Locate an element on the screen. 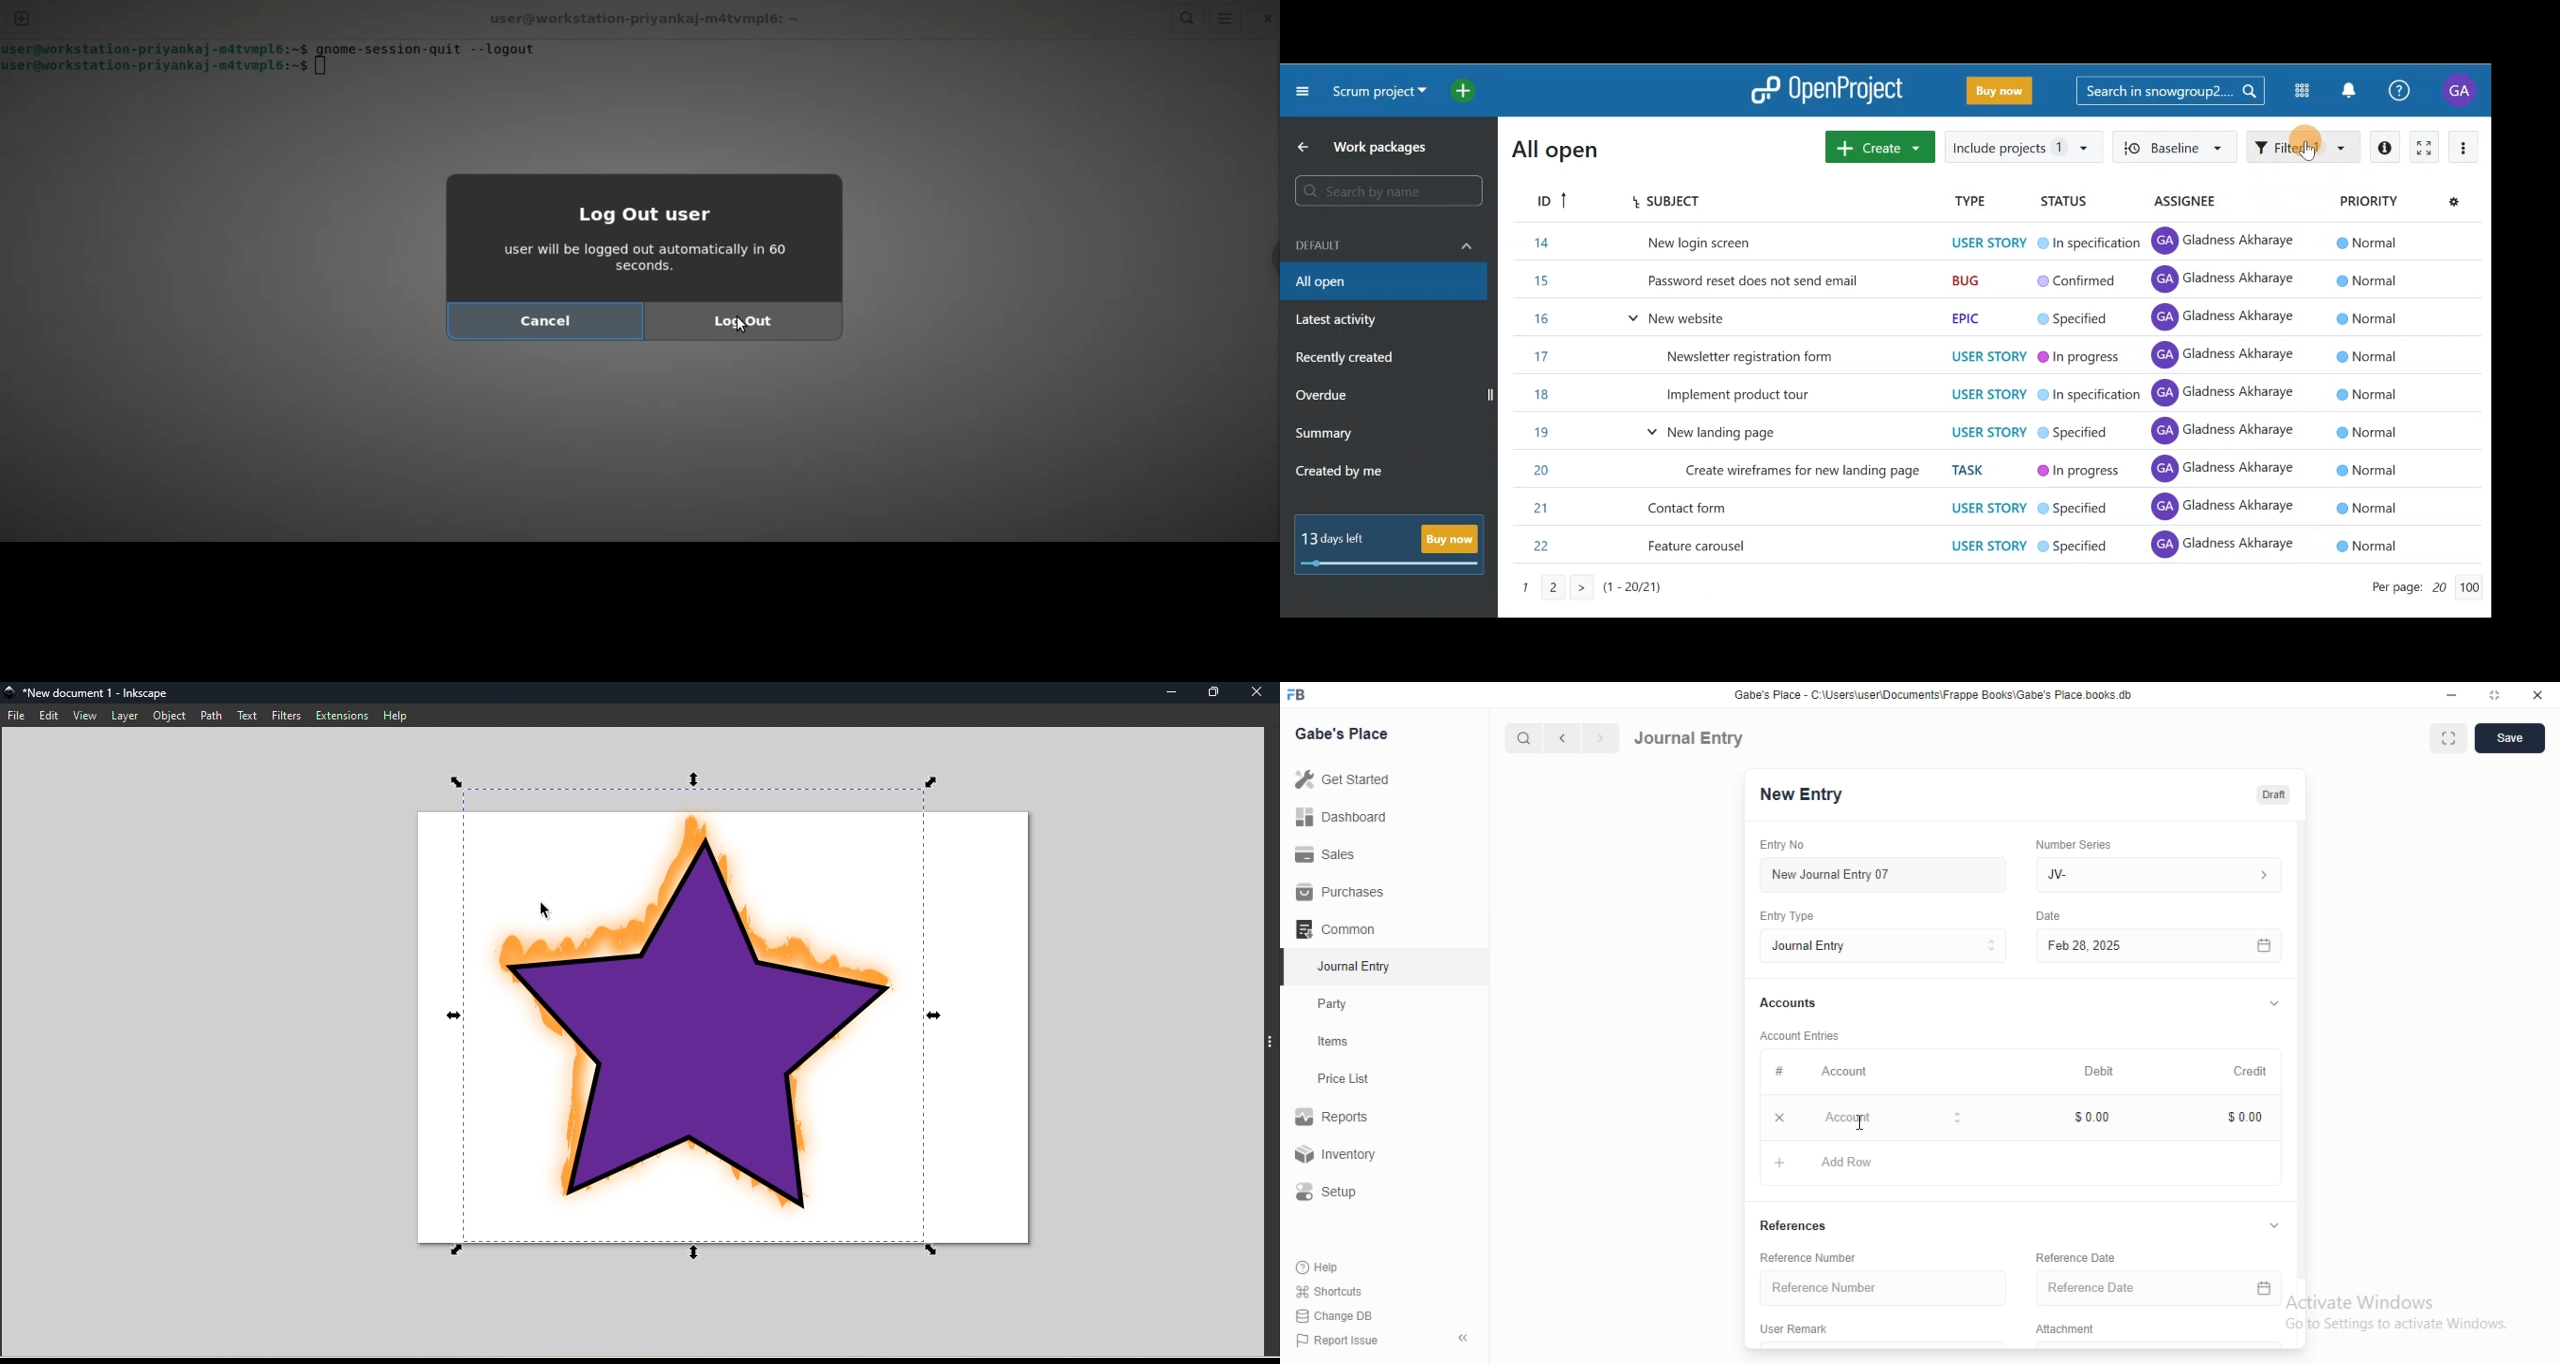 Image resolution: width=2576 pixels, height=1372 pixels. Setup is located at coordinates (1334, 1192).